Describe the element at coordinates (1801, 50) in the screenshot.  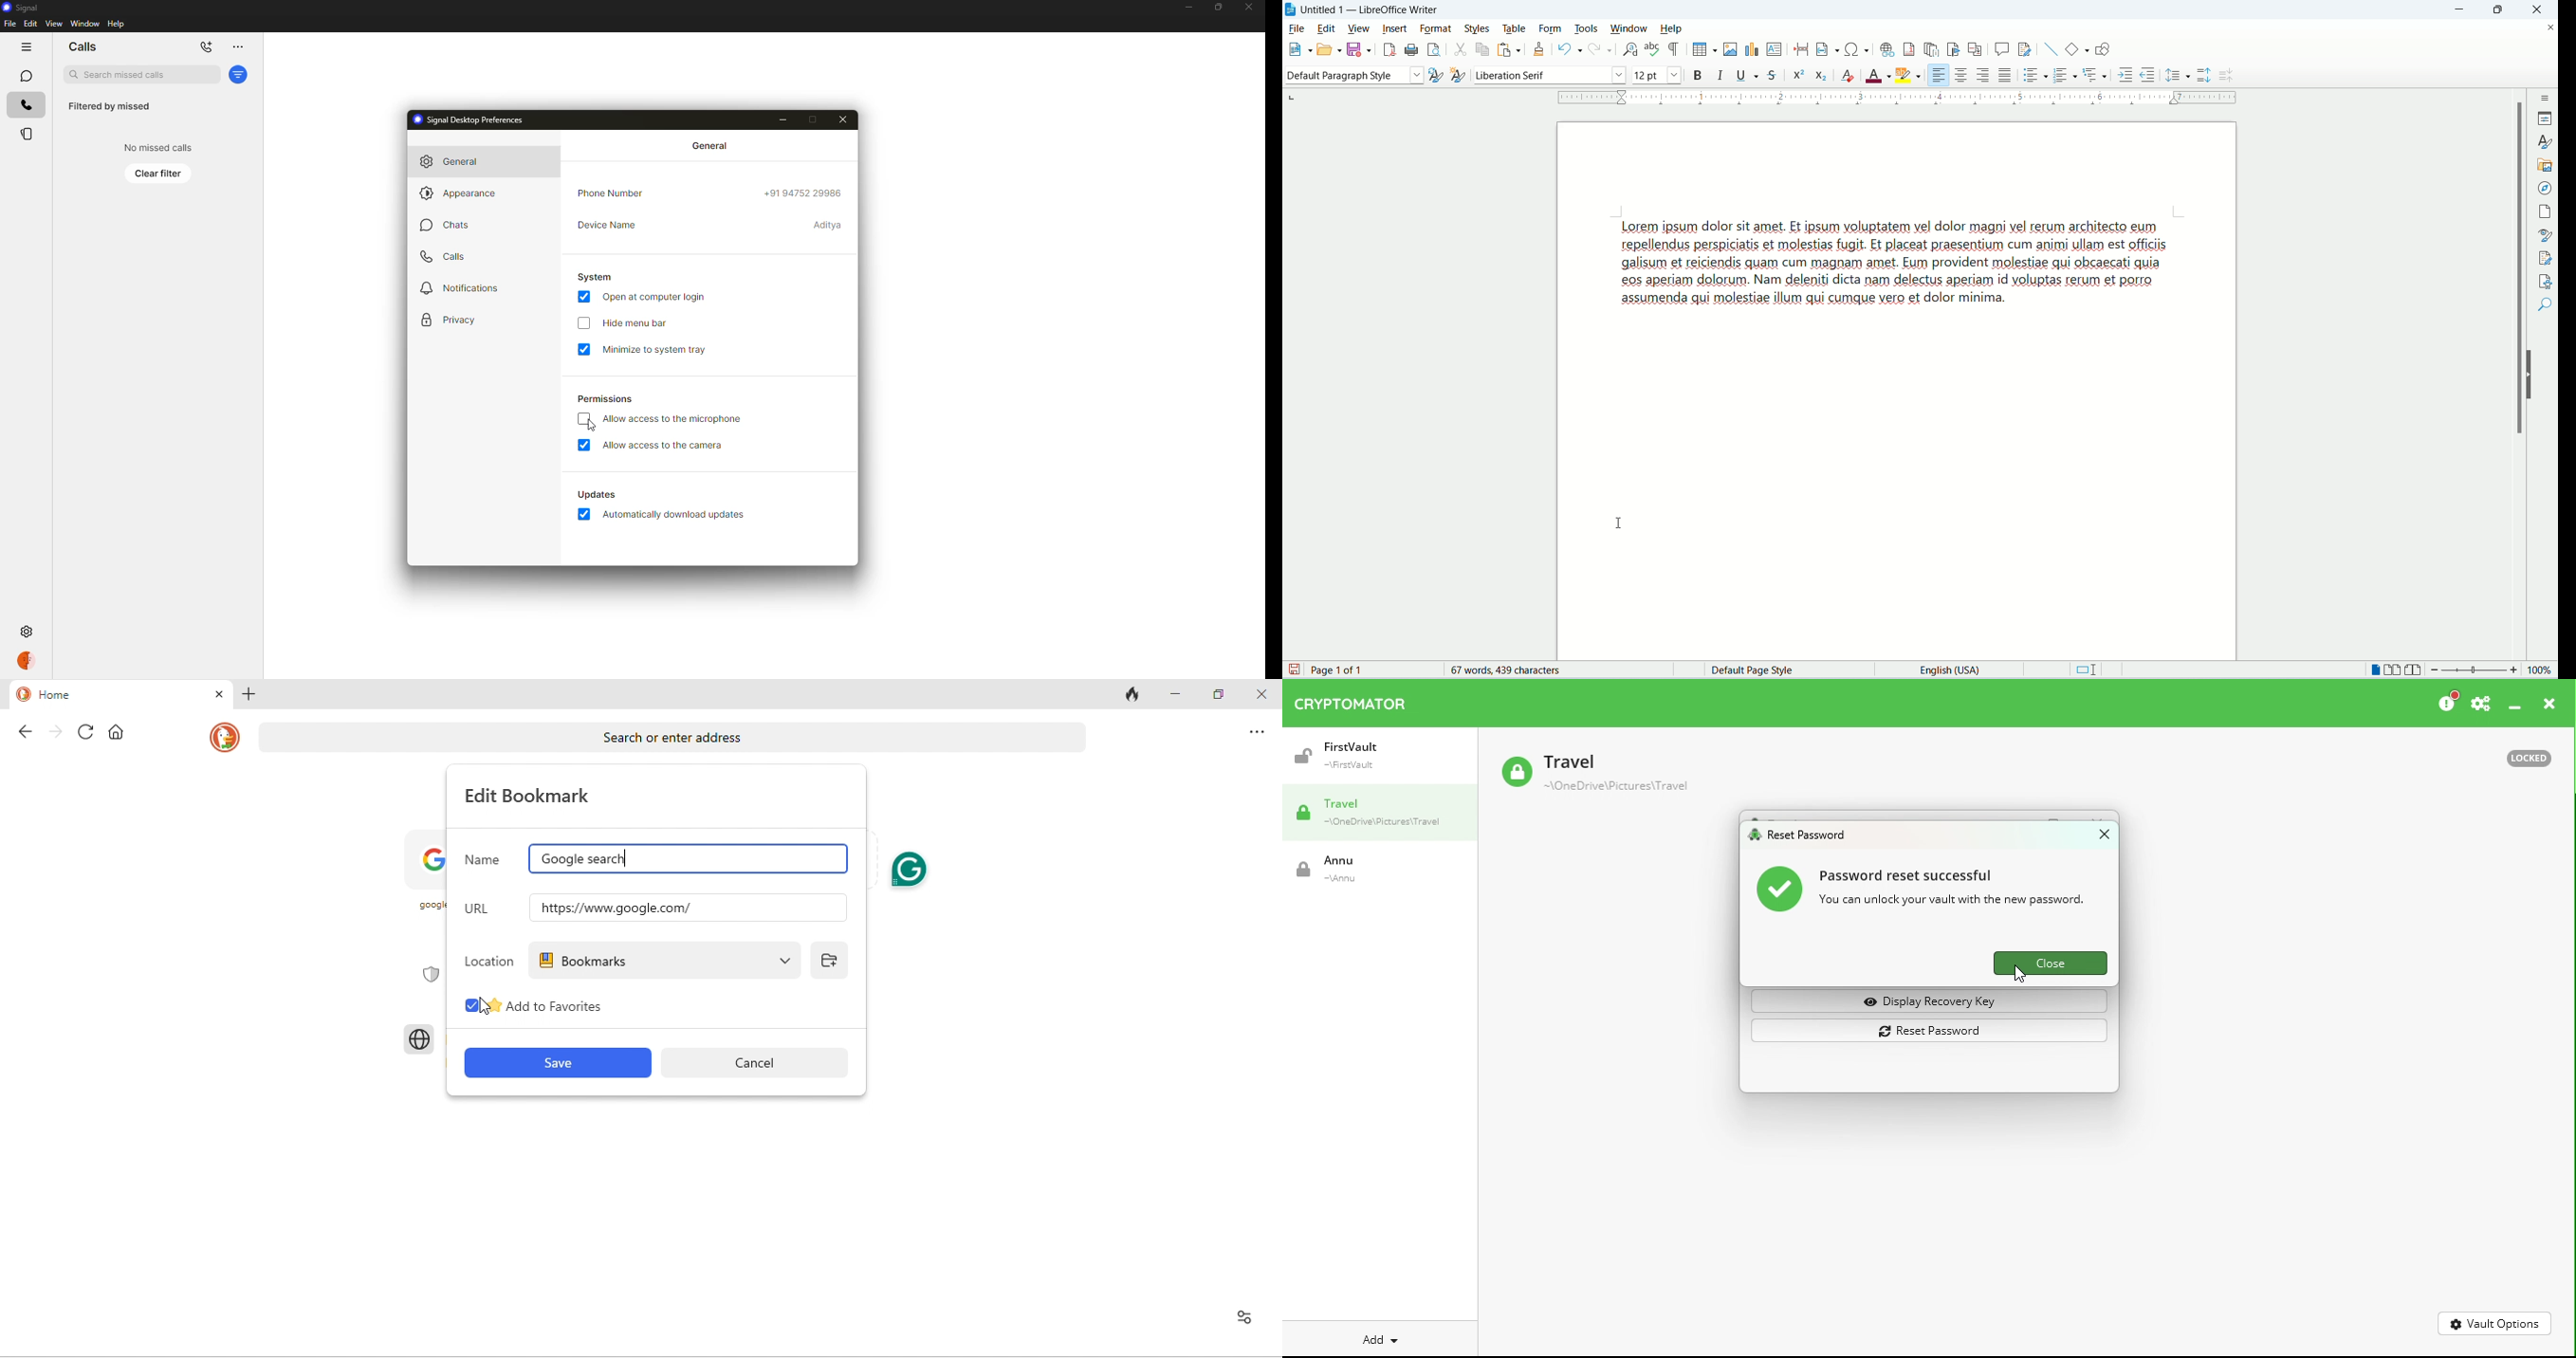
I see `insert page break` at that location.